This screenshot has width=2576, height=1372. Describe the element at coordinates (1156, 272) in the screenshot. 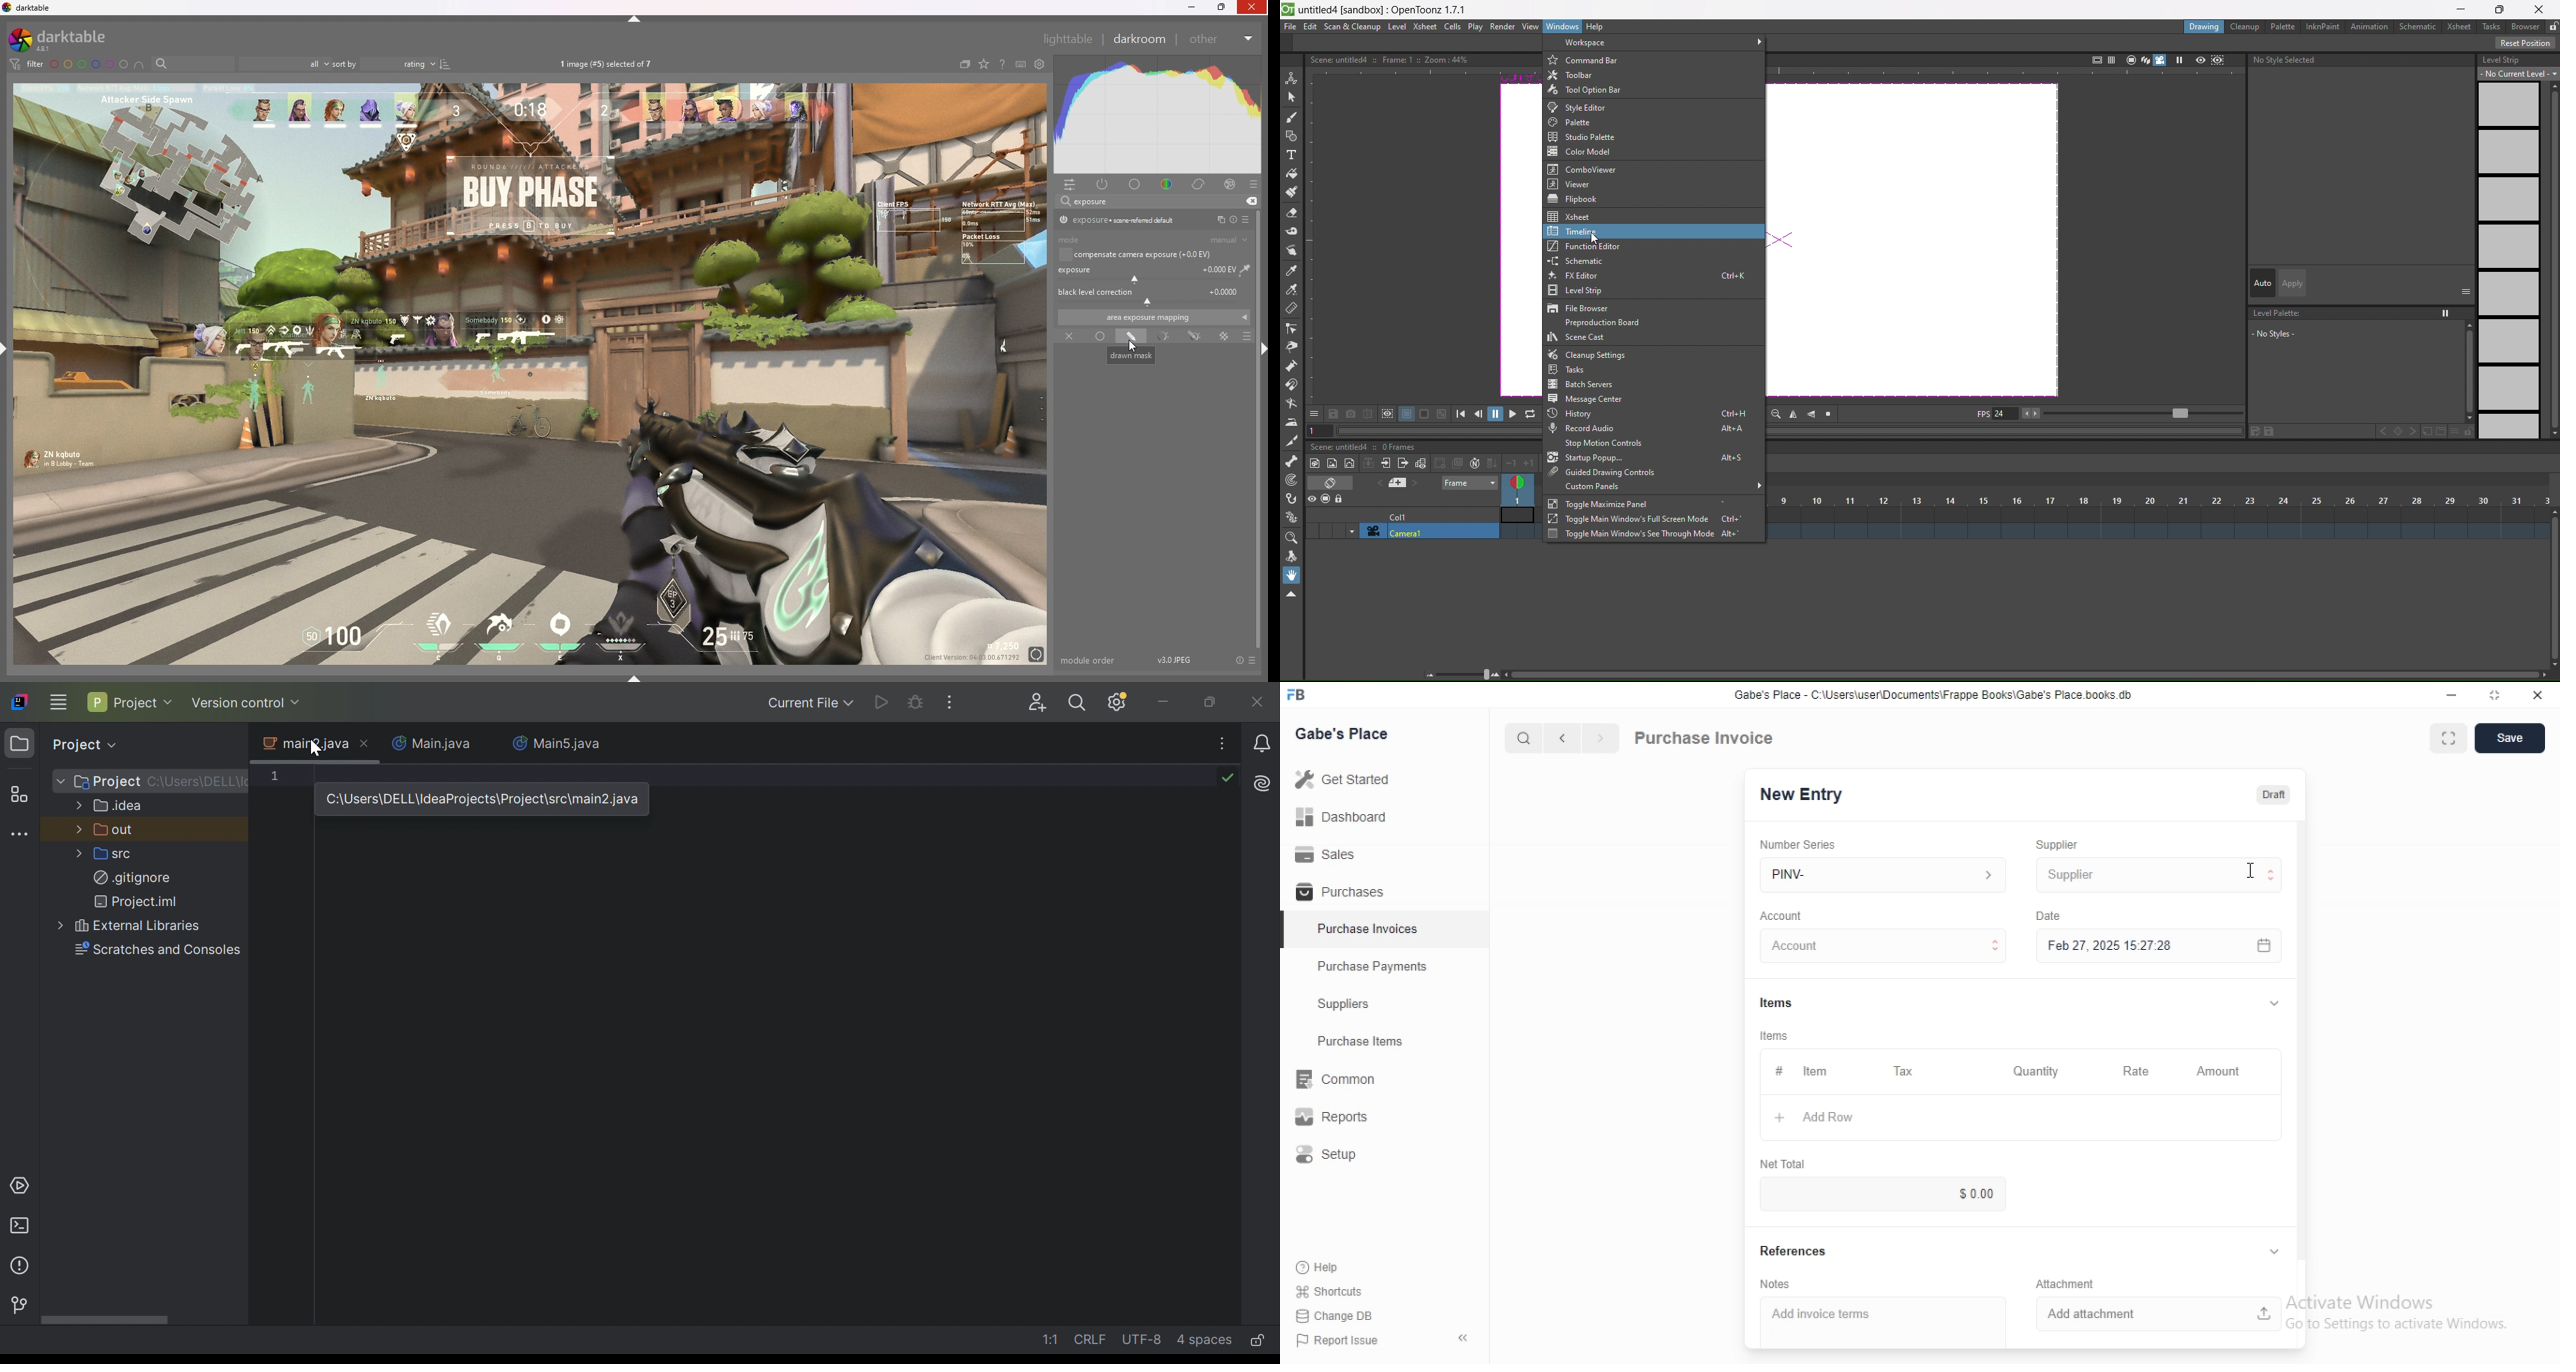

I see `exposure` at that location.